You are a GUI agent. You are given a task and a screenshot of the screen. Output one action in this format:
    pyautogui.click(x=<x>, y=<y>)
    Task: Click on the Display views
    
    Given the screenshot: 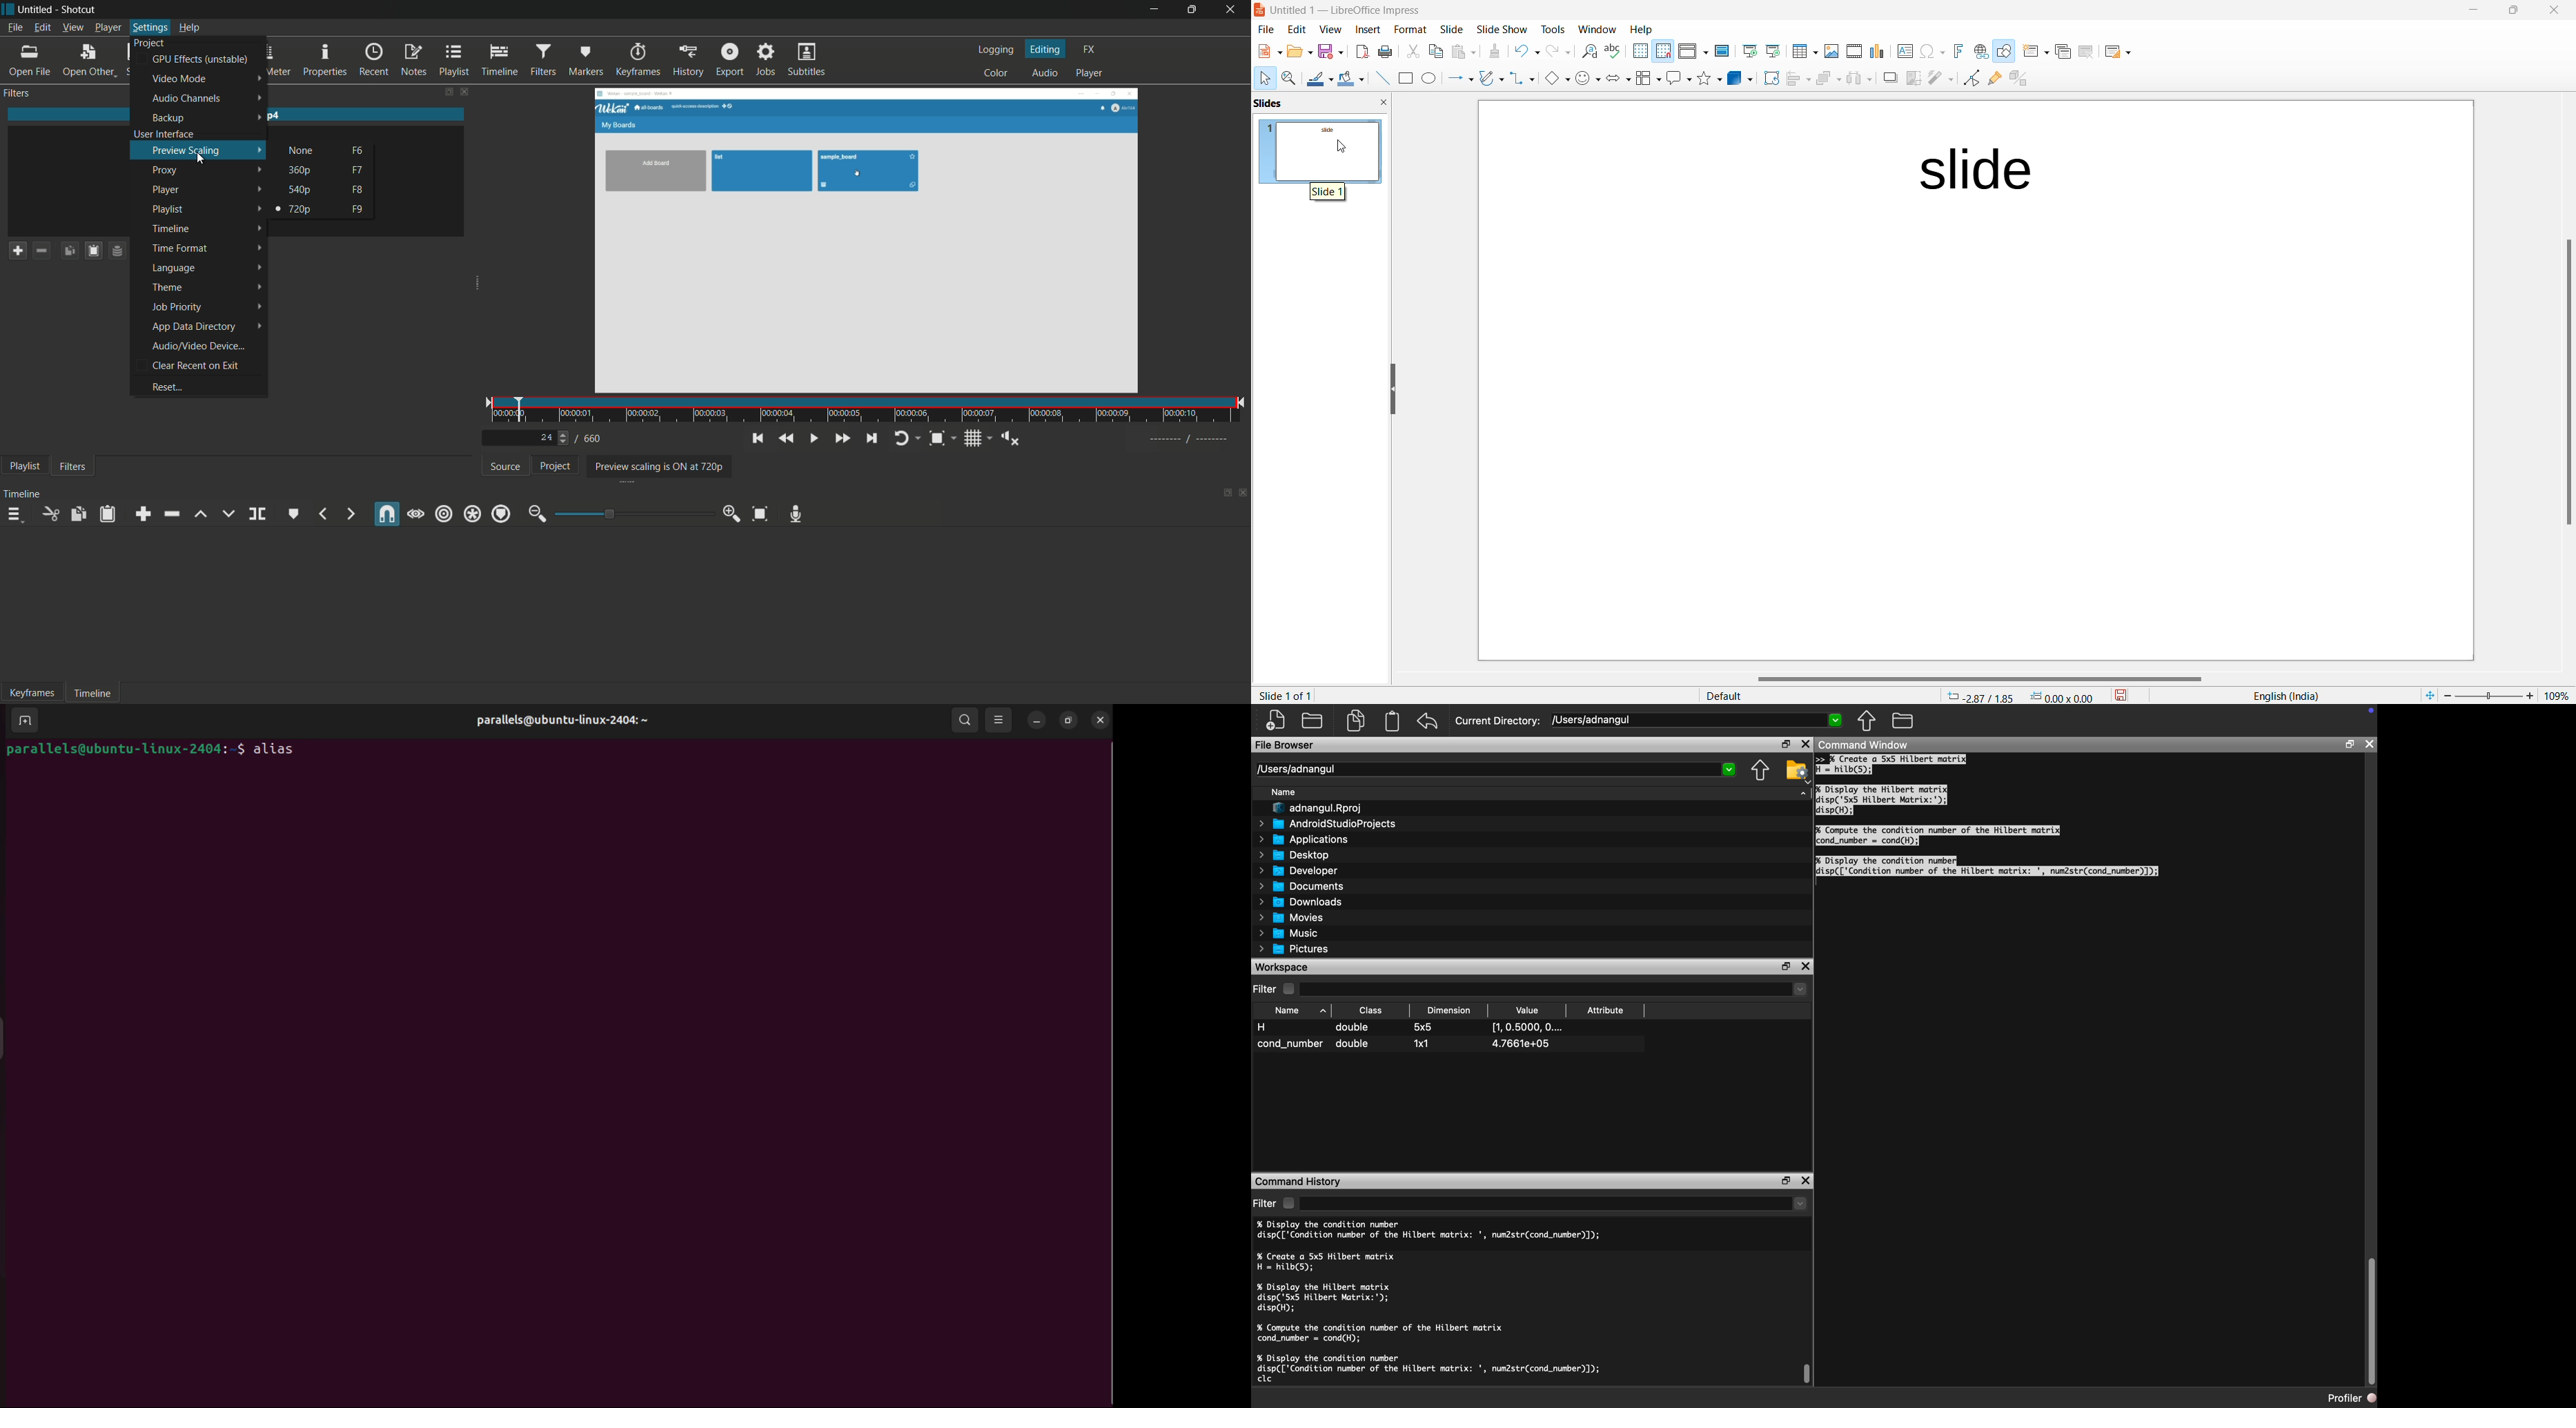 What is the action you would take?
    pyautogui.click(x=1693, y=50)
    